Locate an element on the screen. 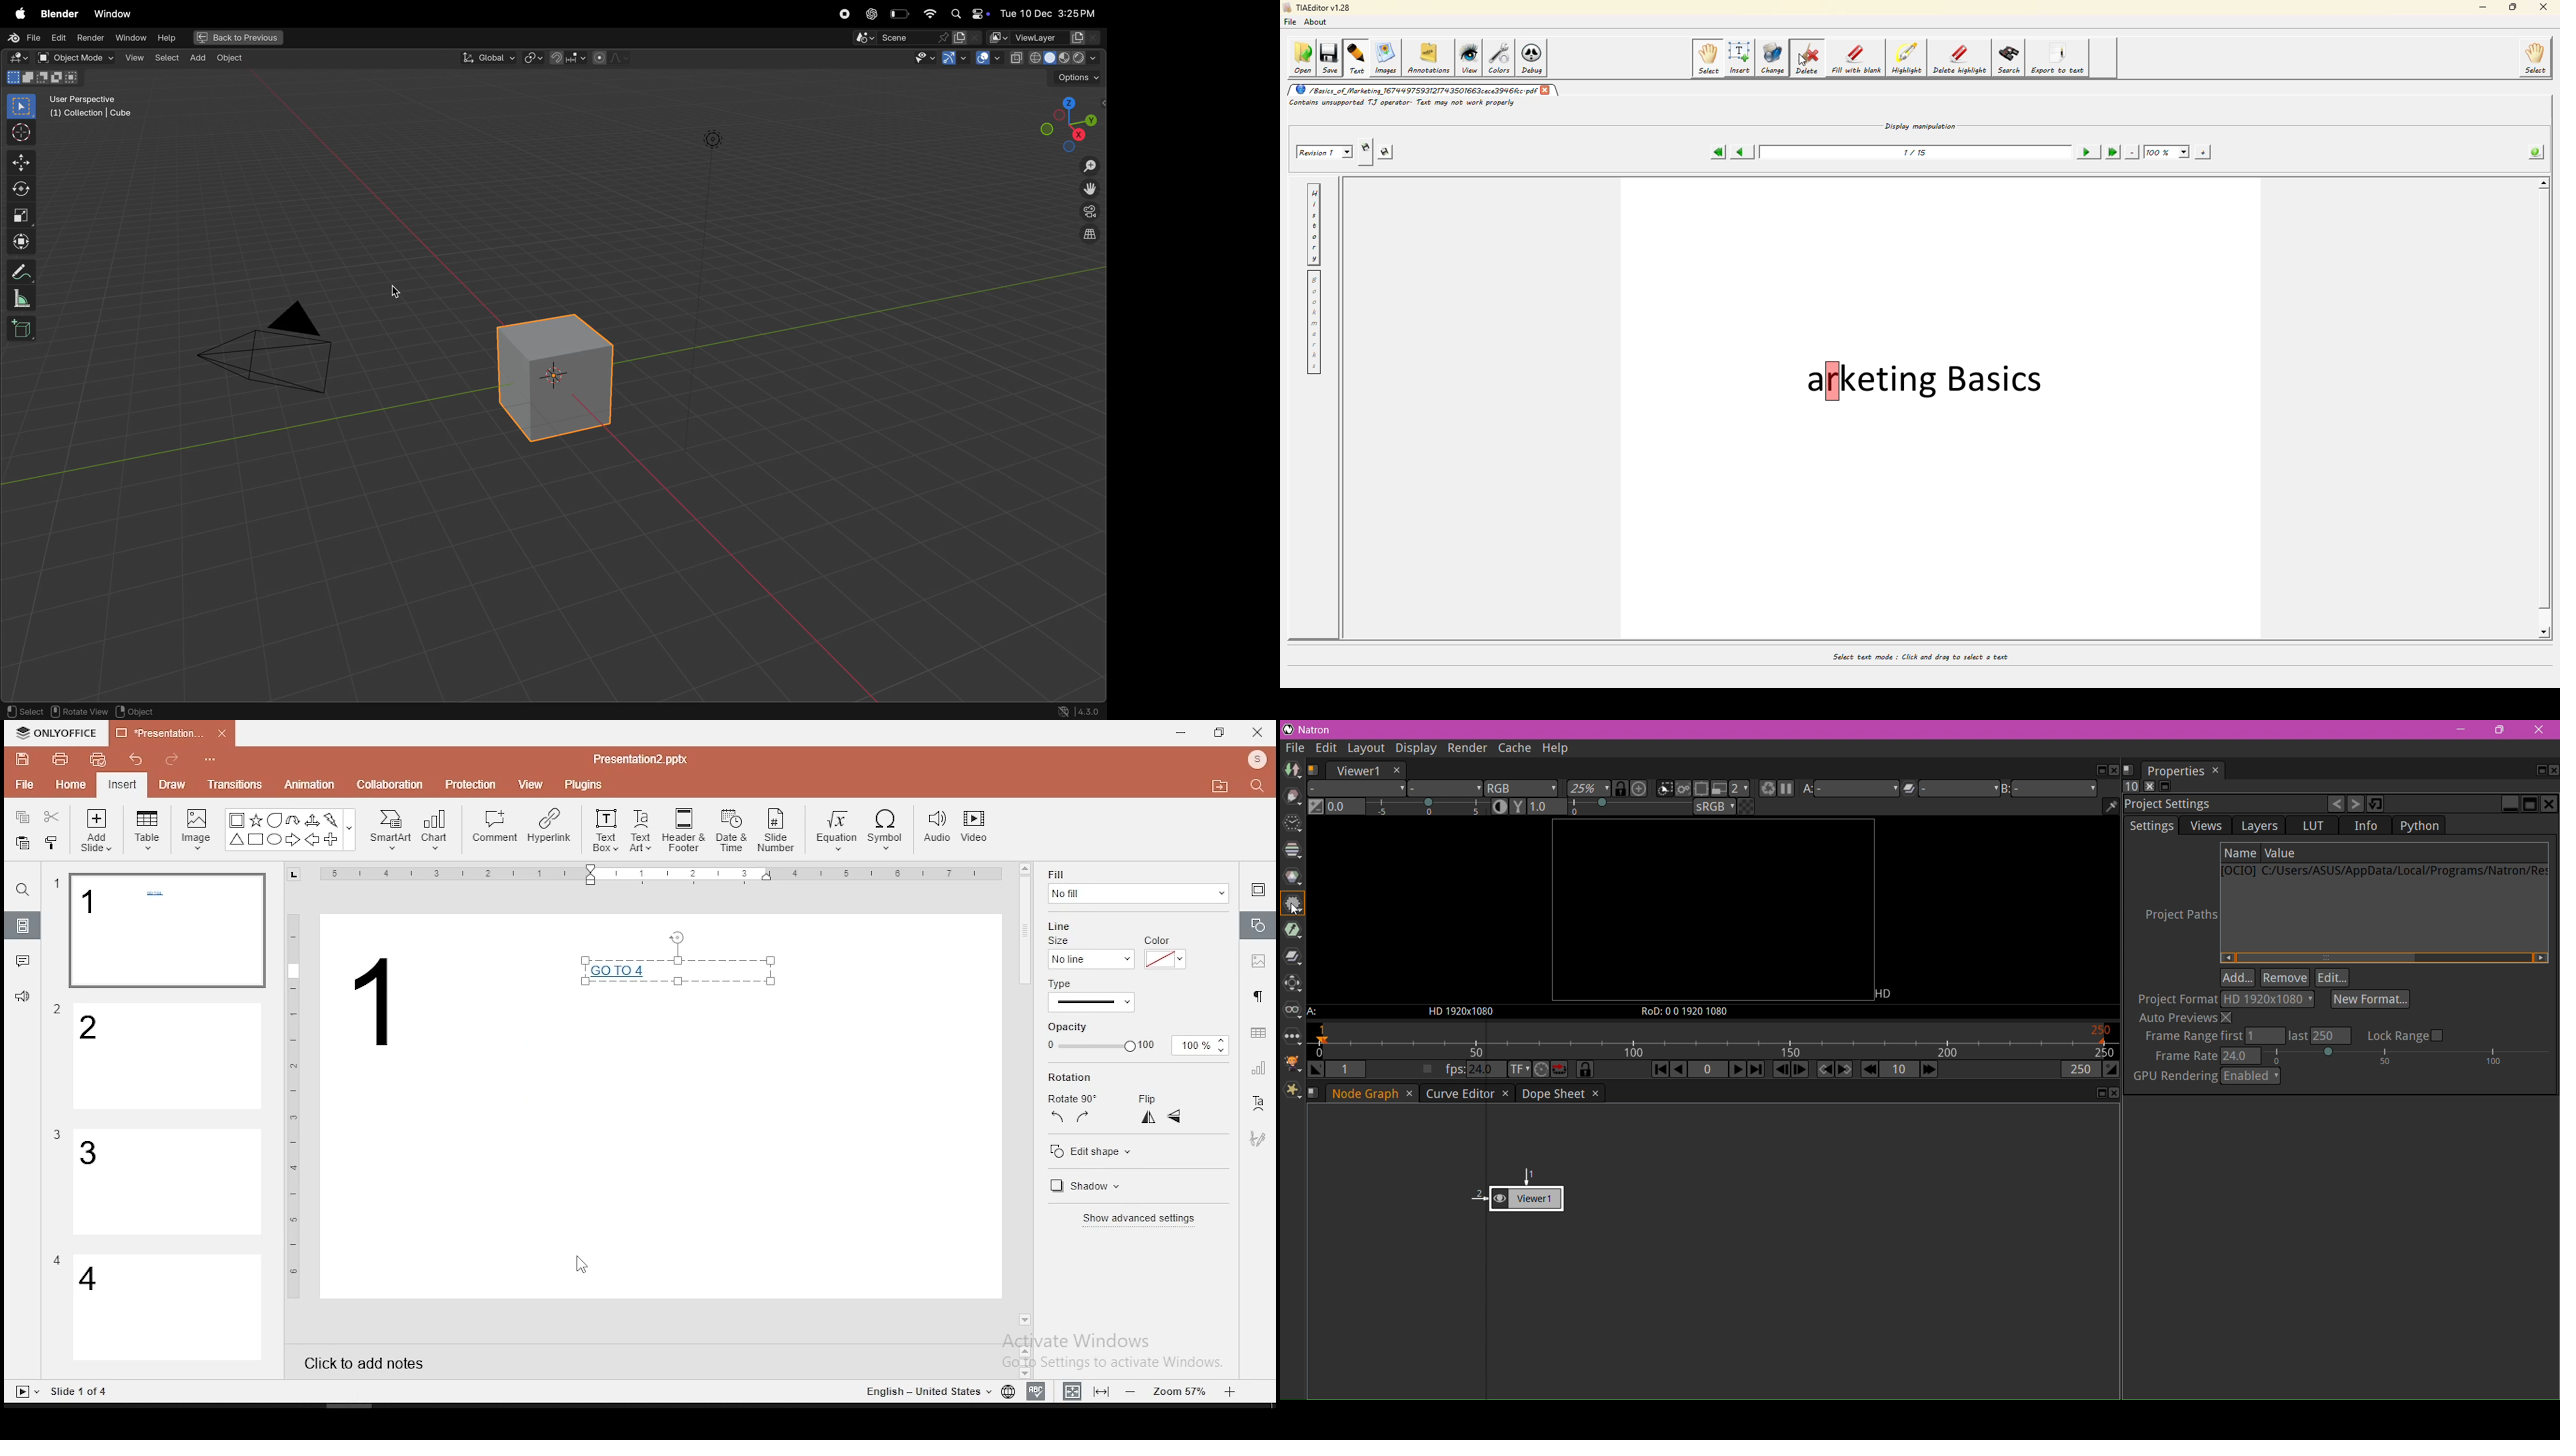 The width and height of the screenshot is (2576, 1456). zoom is located at coordinates (1088, 167).